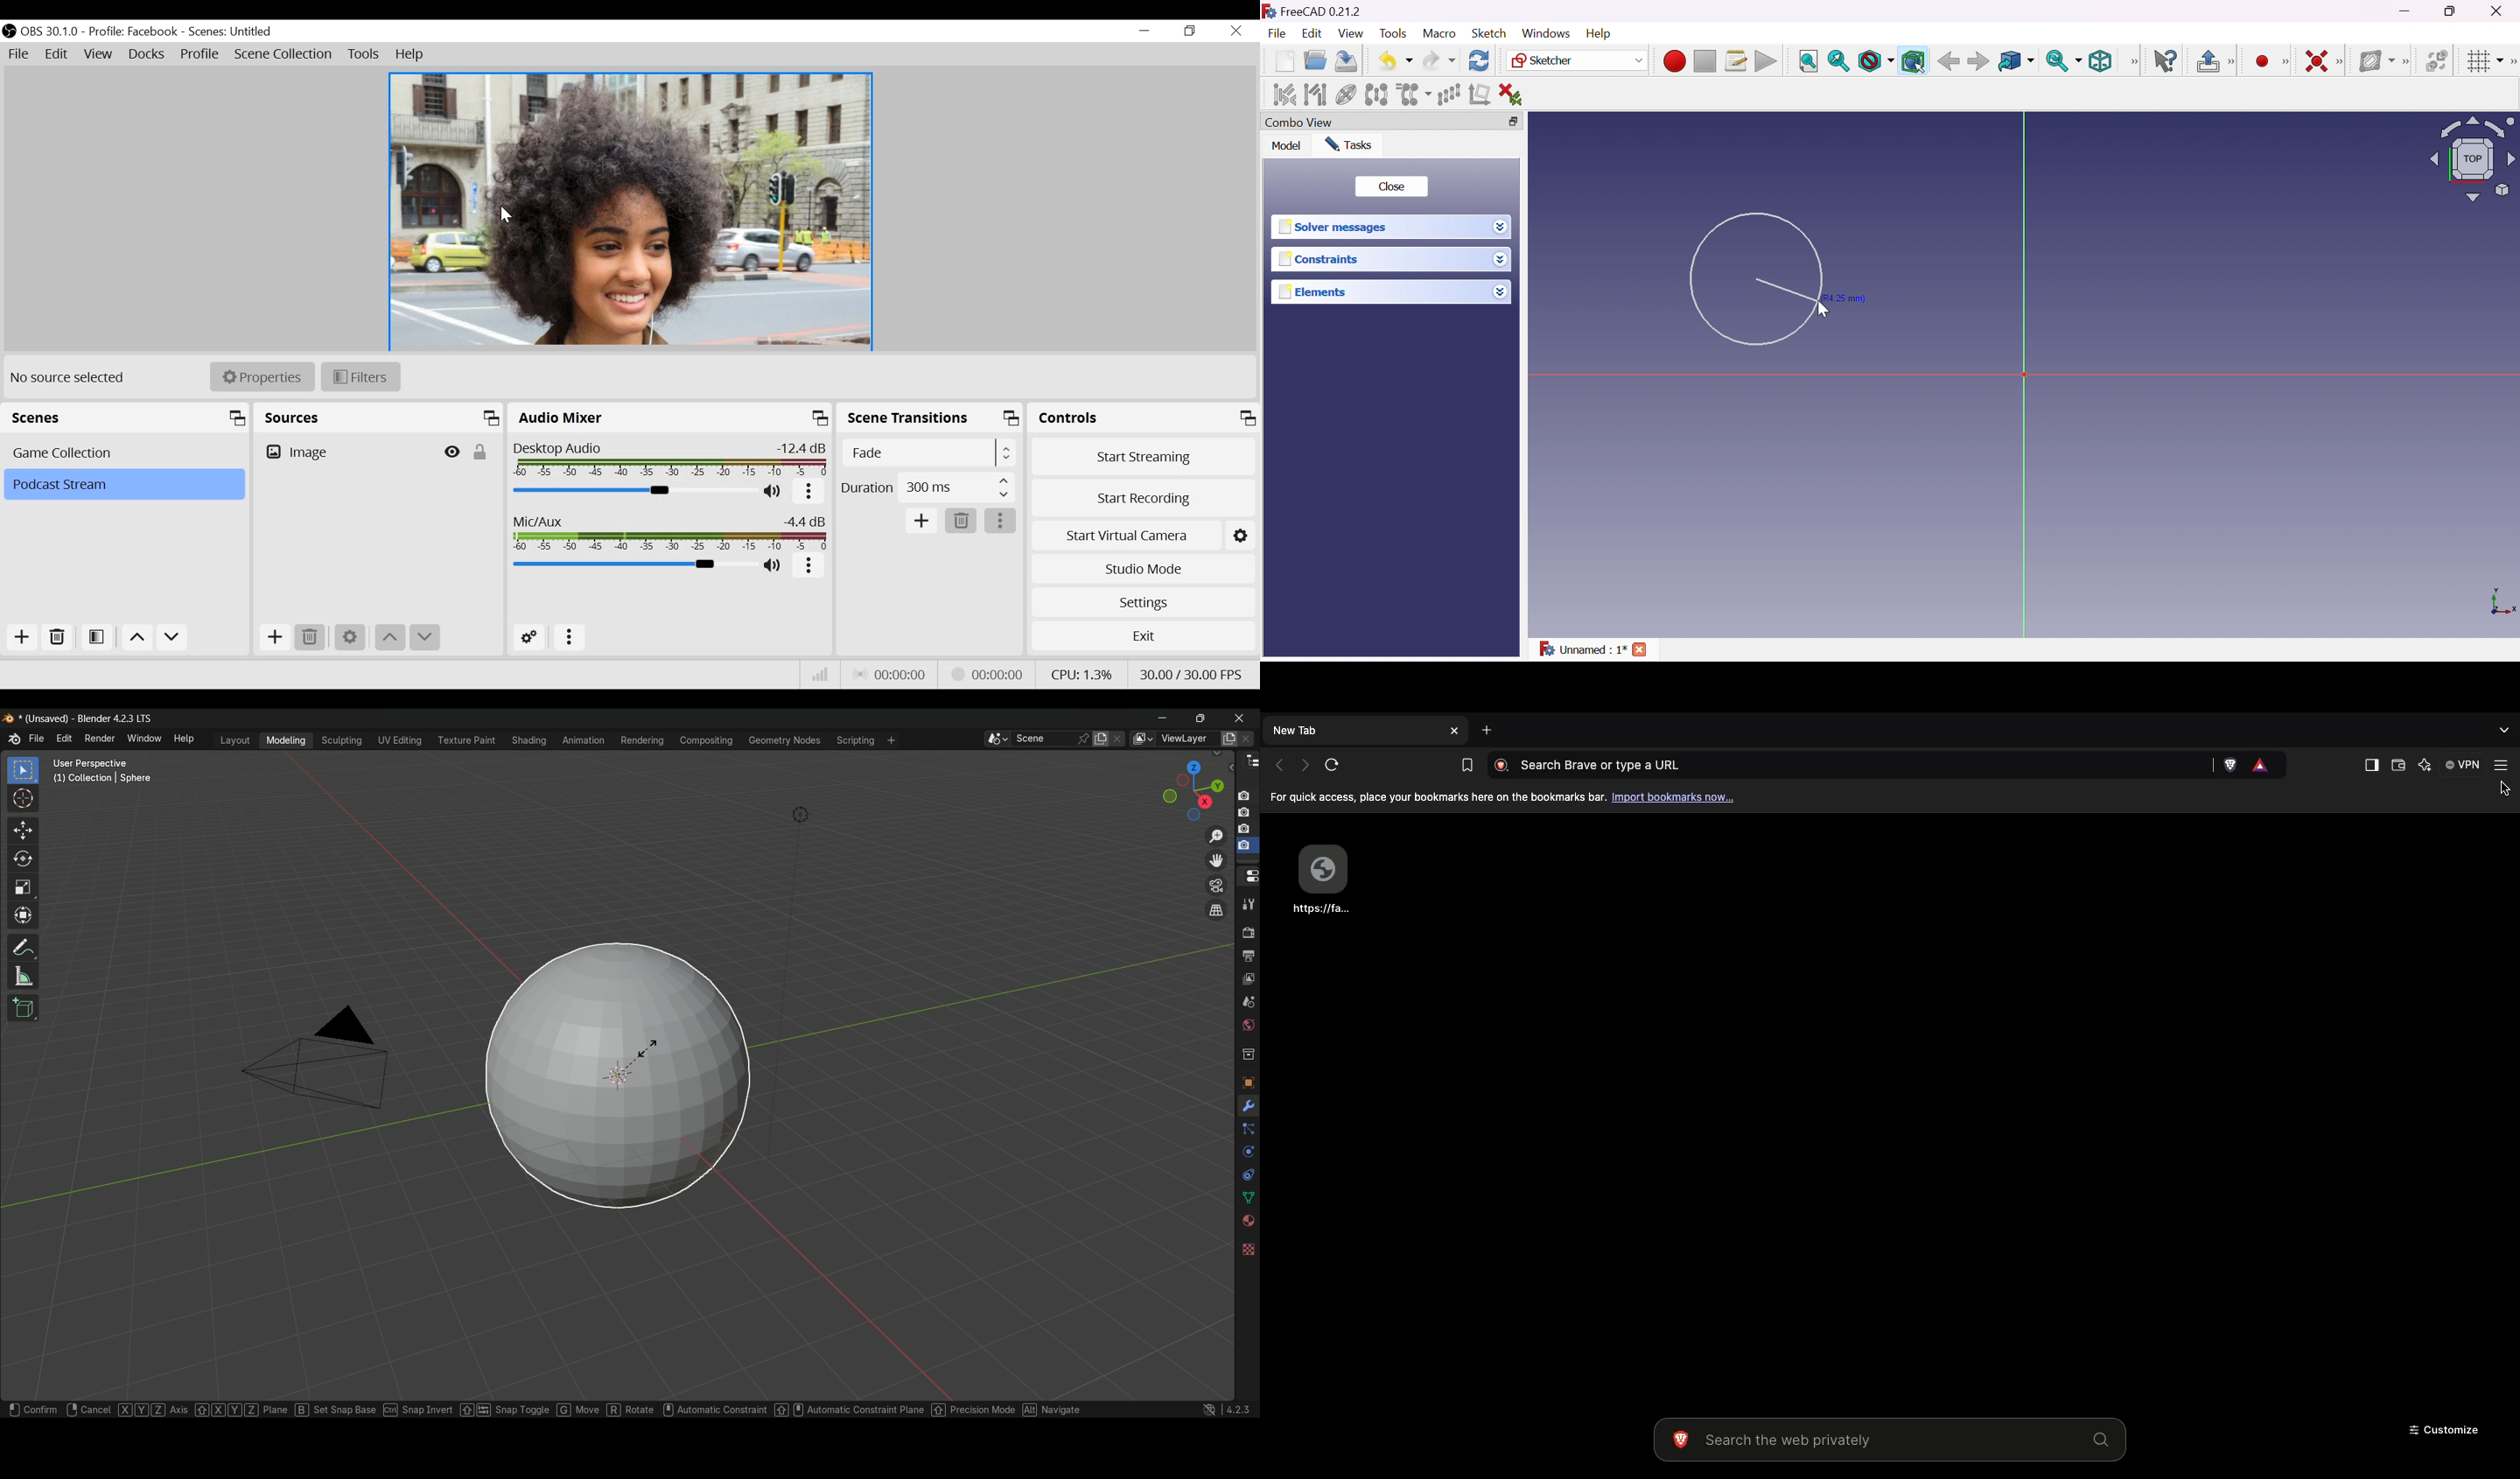 This screenshot has width=2520, height=1484. What do you see at coordinates (135, 32) in the screenshot?
I see `Profile` at bounding box center [135, 32].